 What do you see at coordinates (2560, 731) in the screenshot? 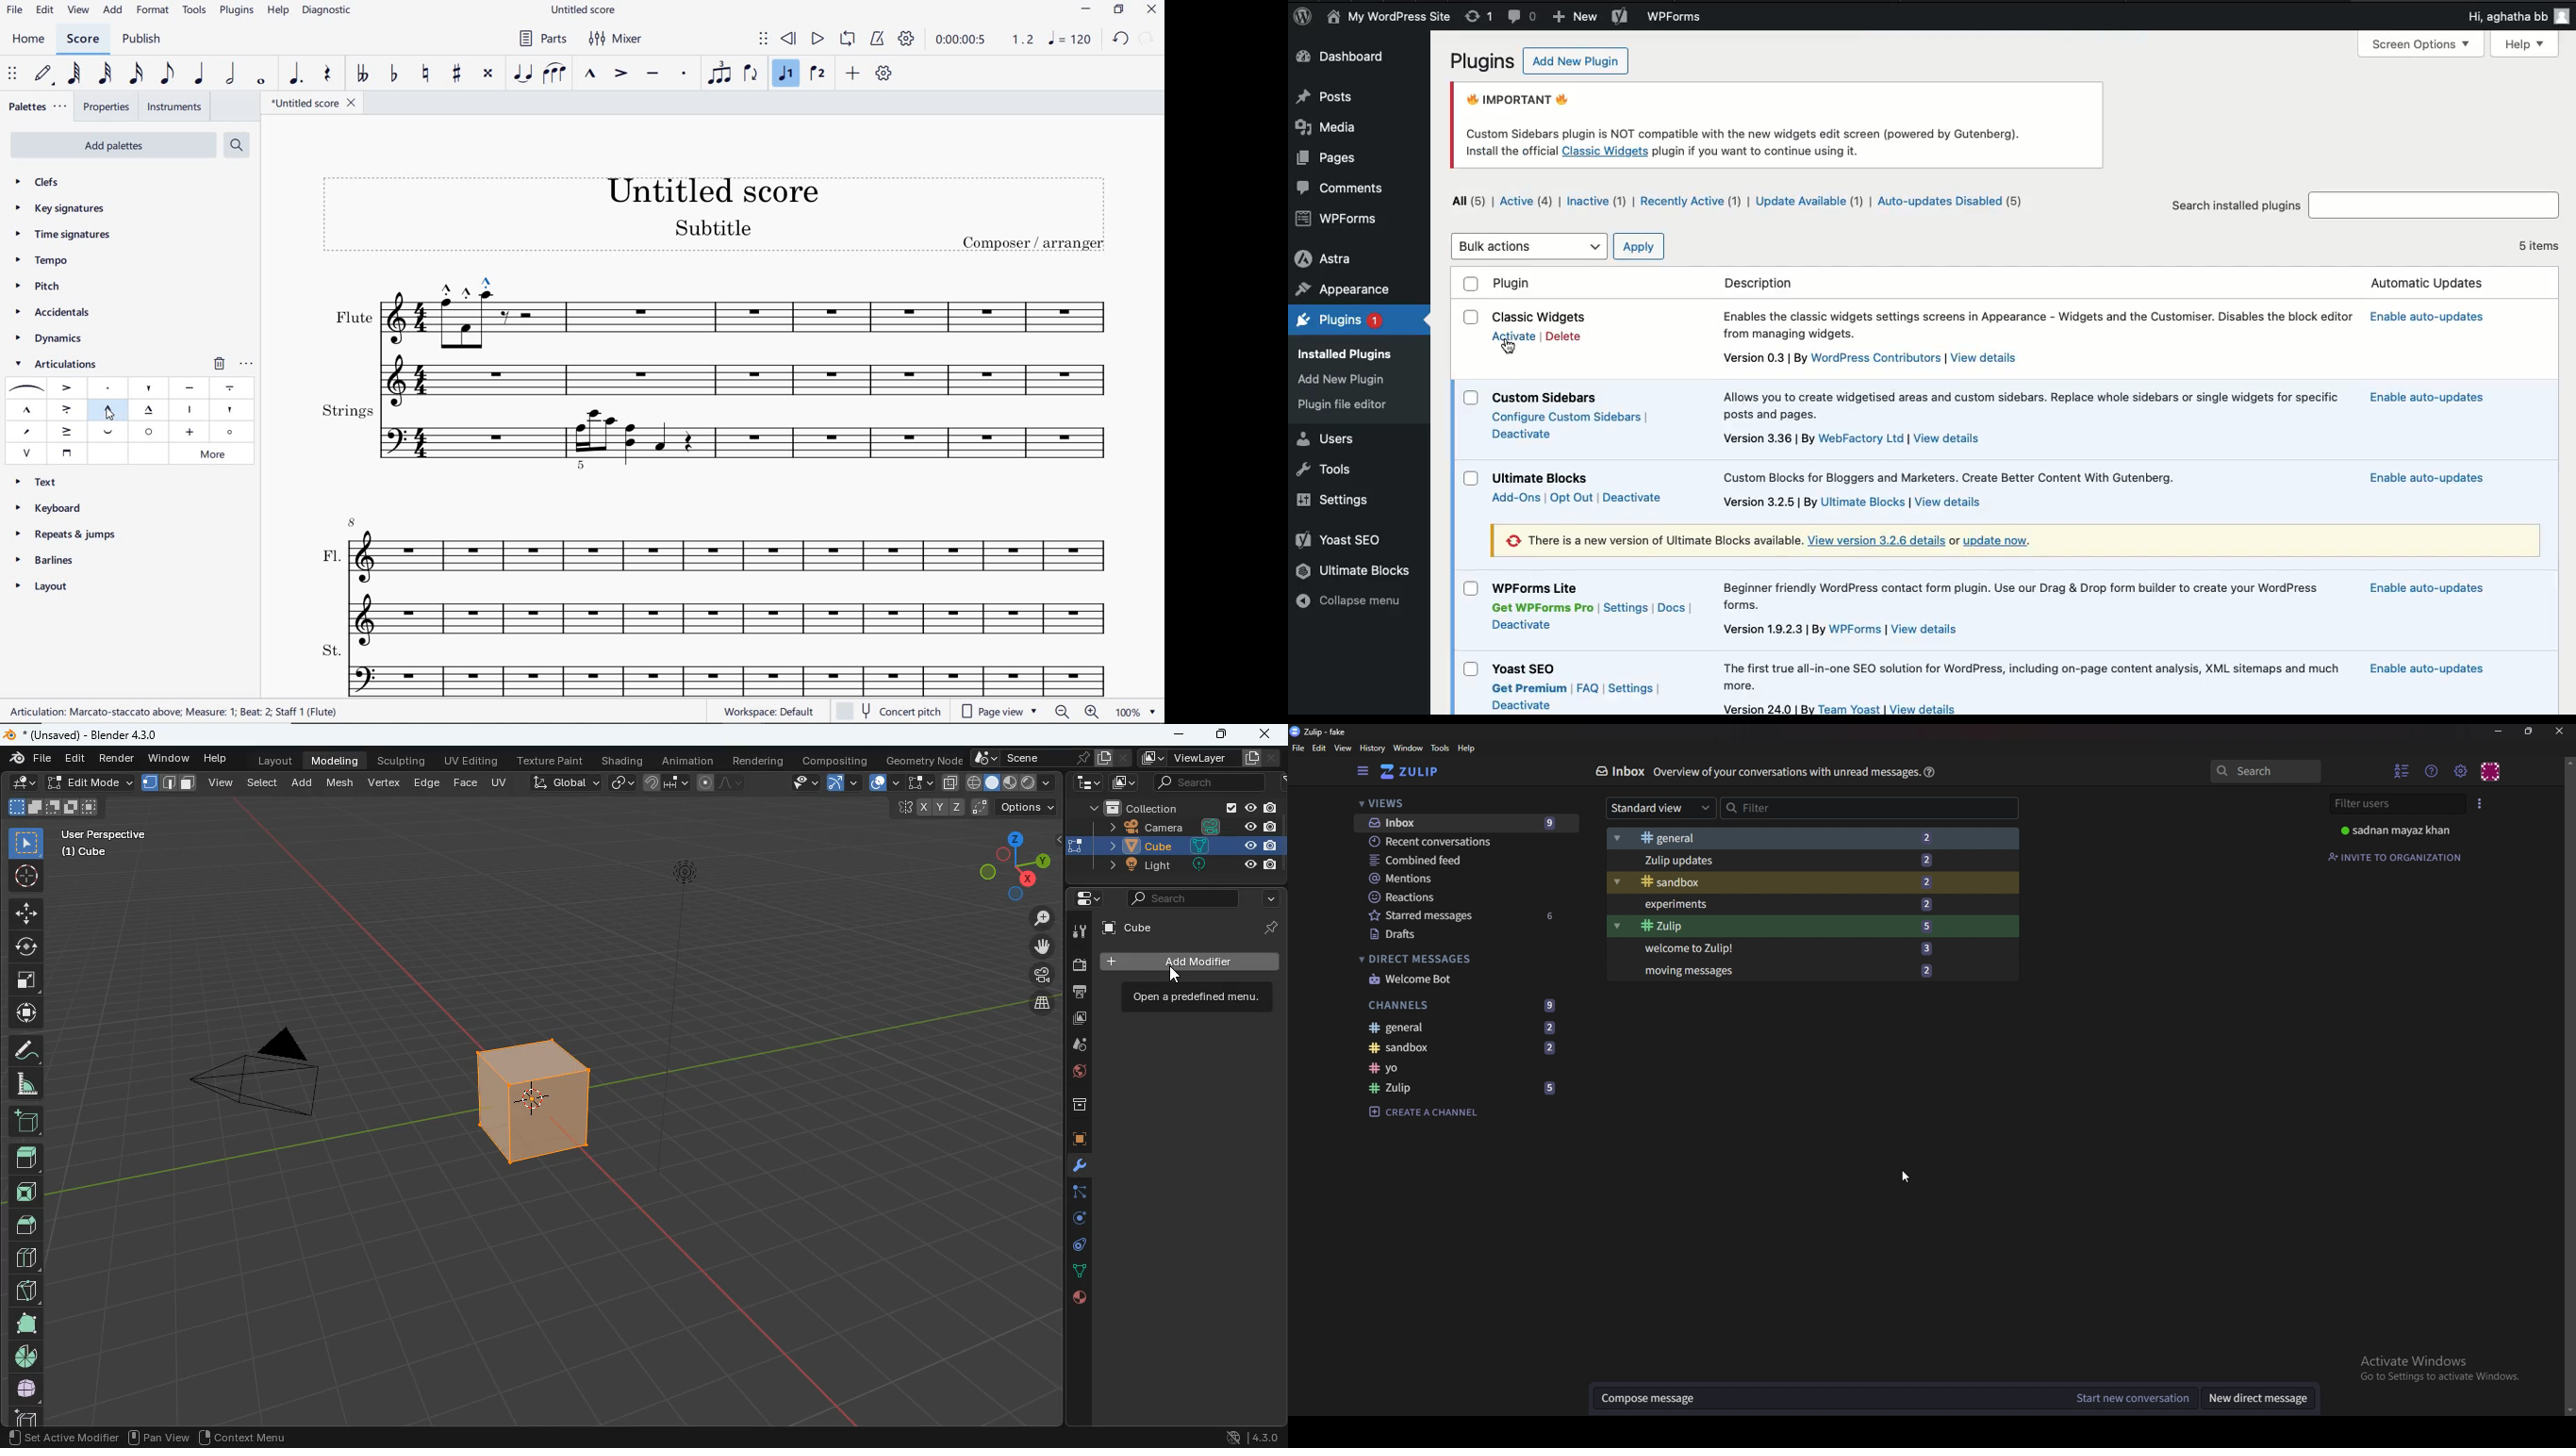
I see `Close` at bounding box center [2560, 731].